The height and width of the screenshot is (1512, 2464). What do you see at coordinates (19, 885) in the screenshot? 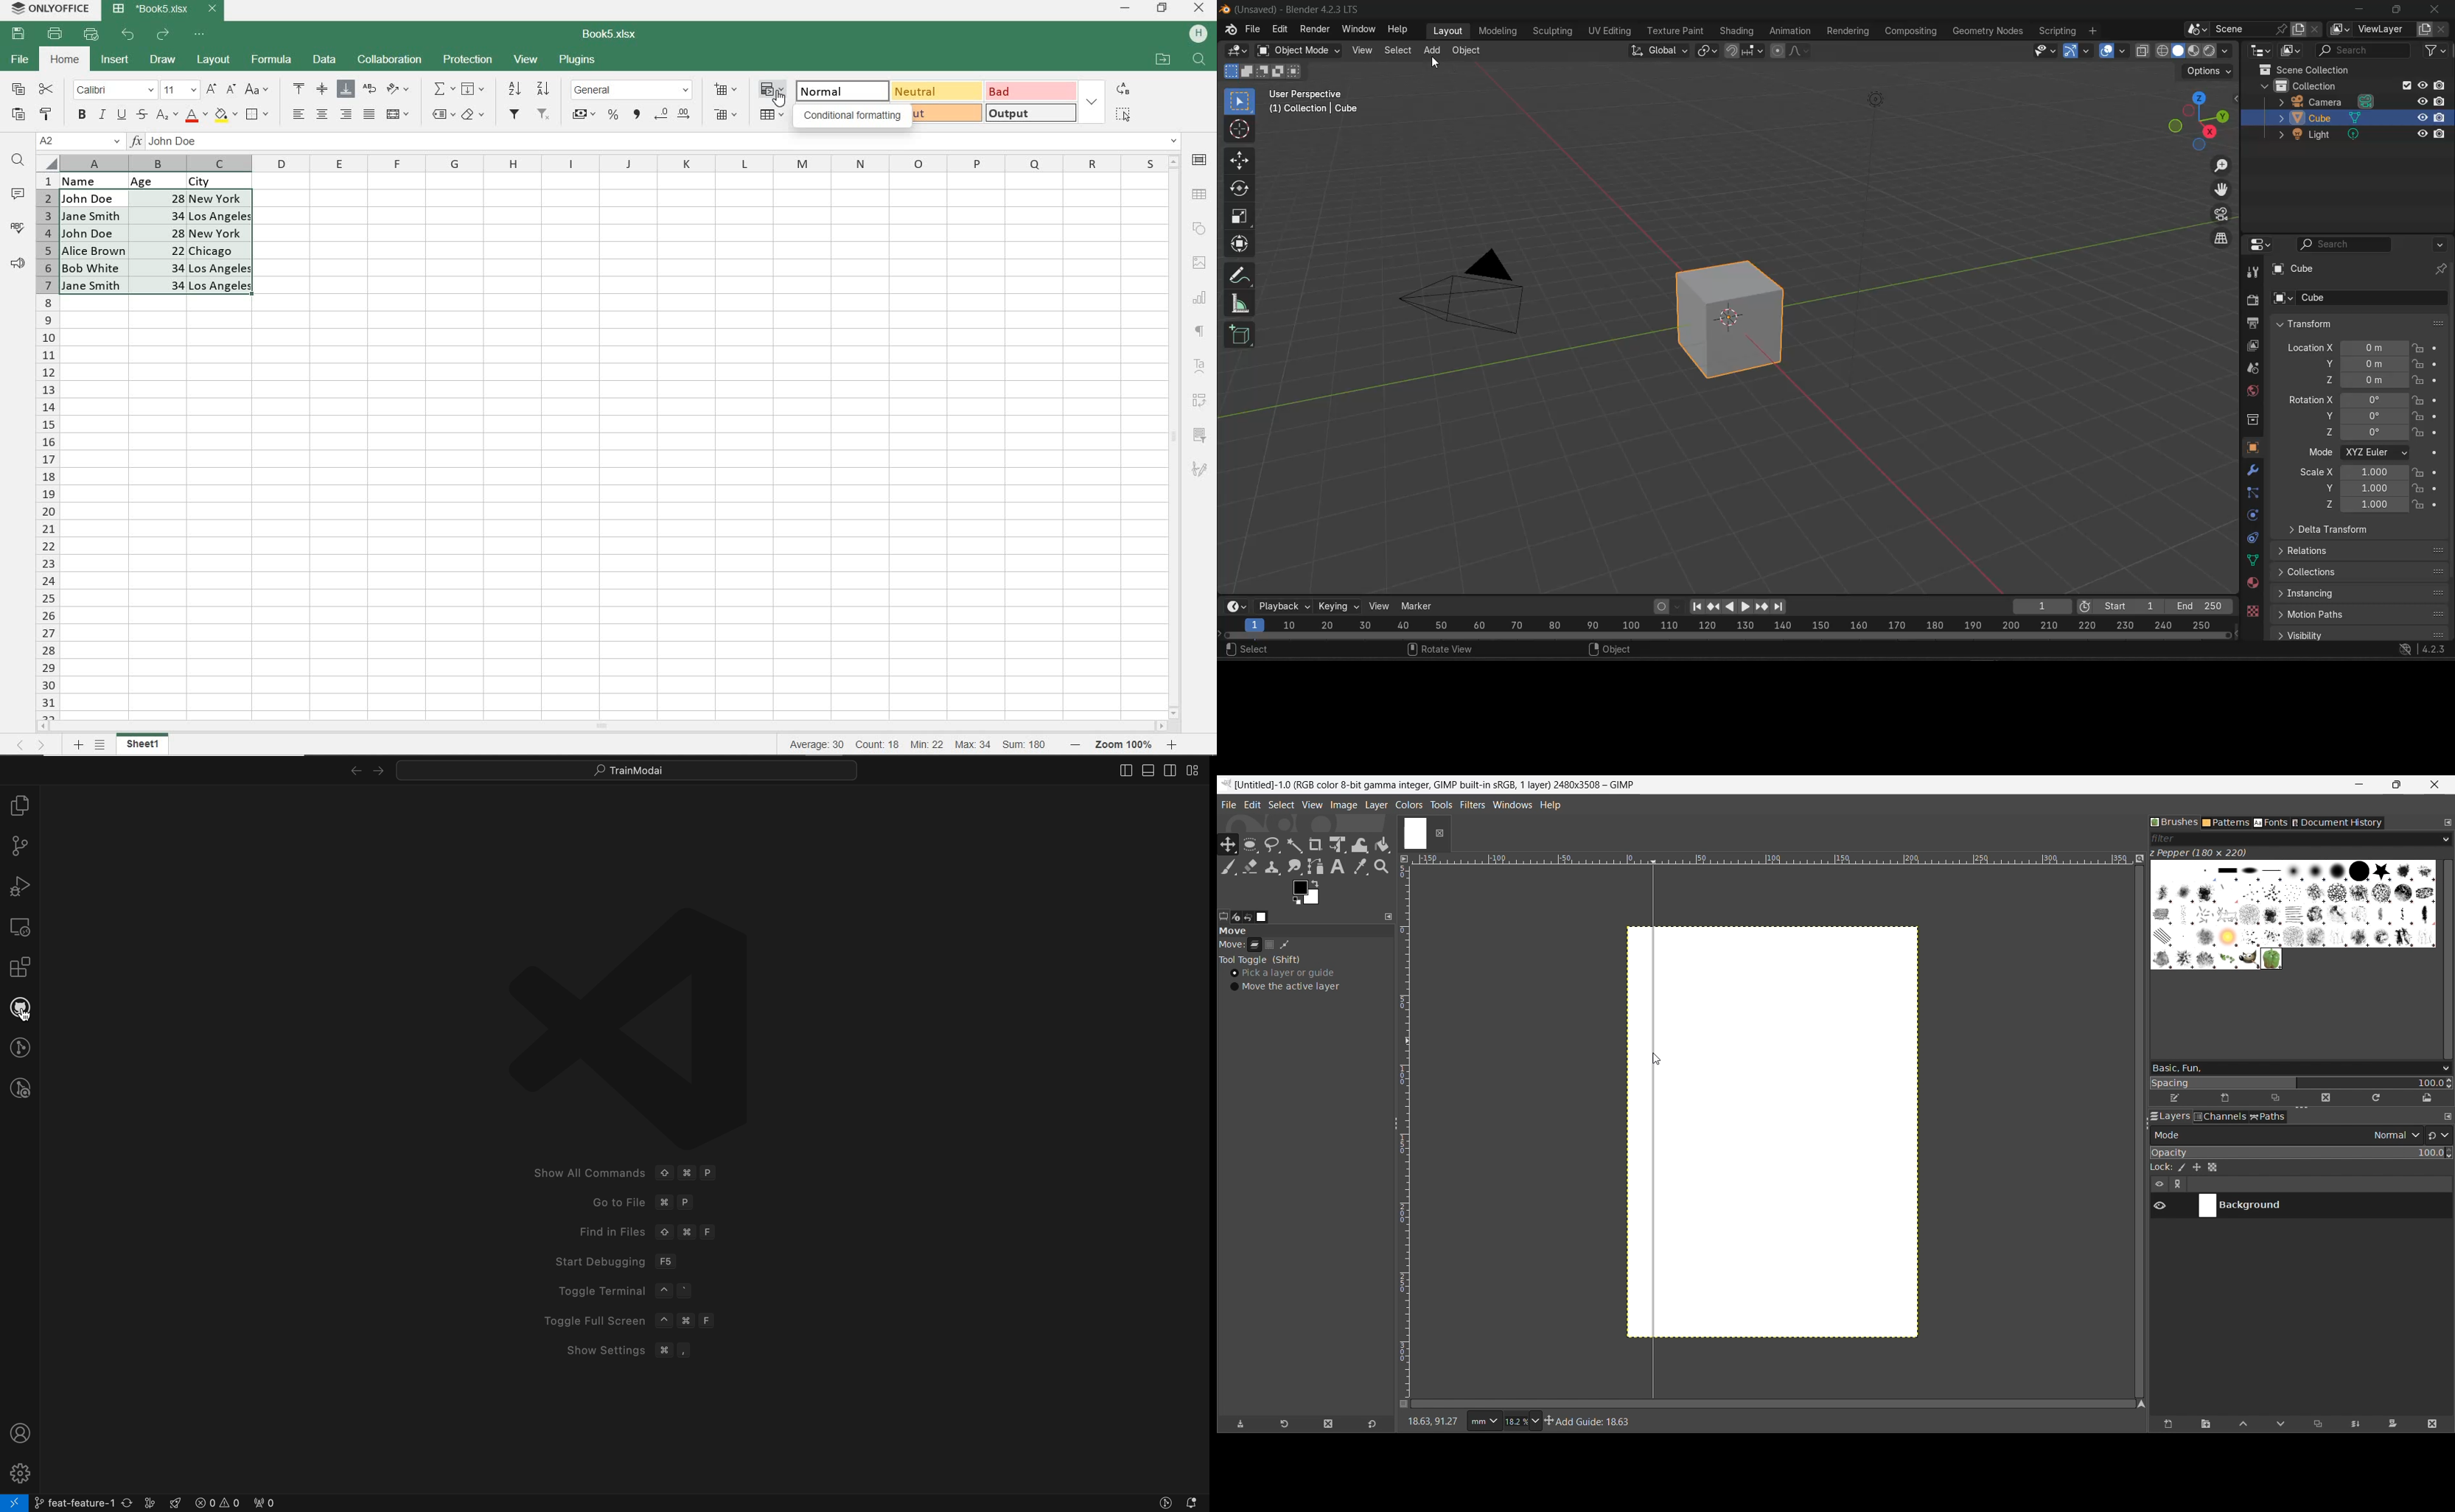
I see `debugger` at bounding box center [19, 885].